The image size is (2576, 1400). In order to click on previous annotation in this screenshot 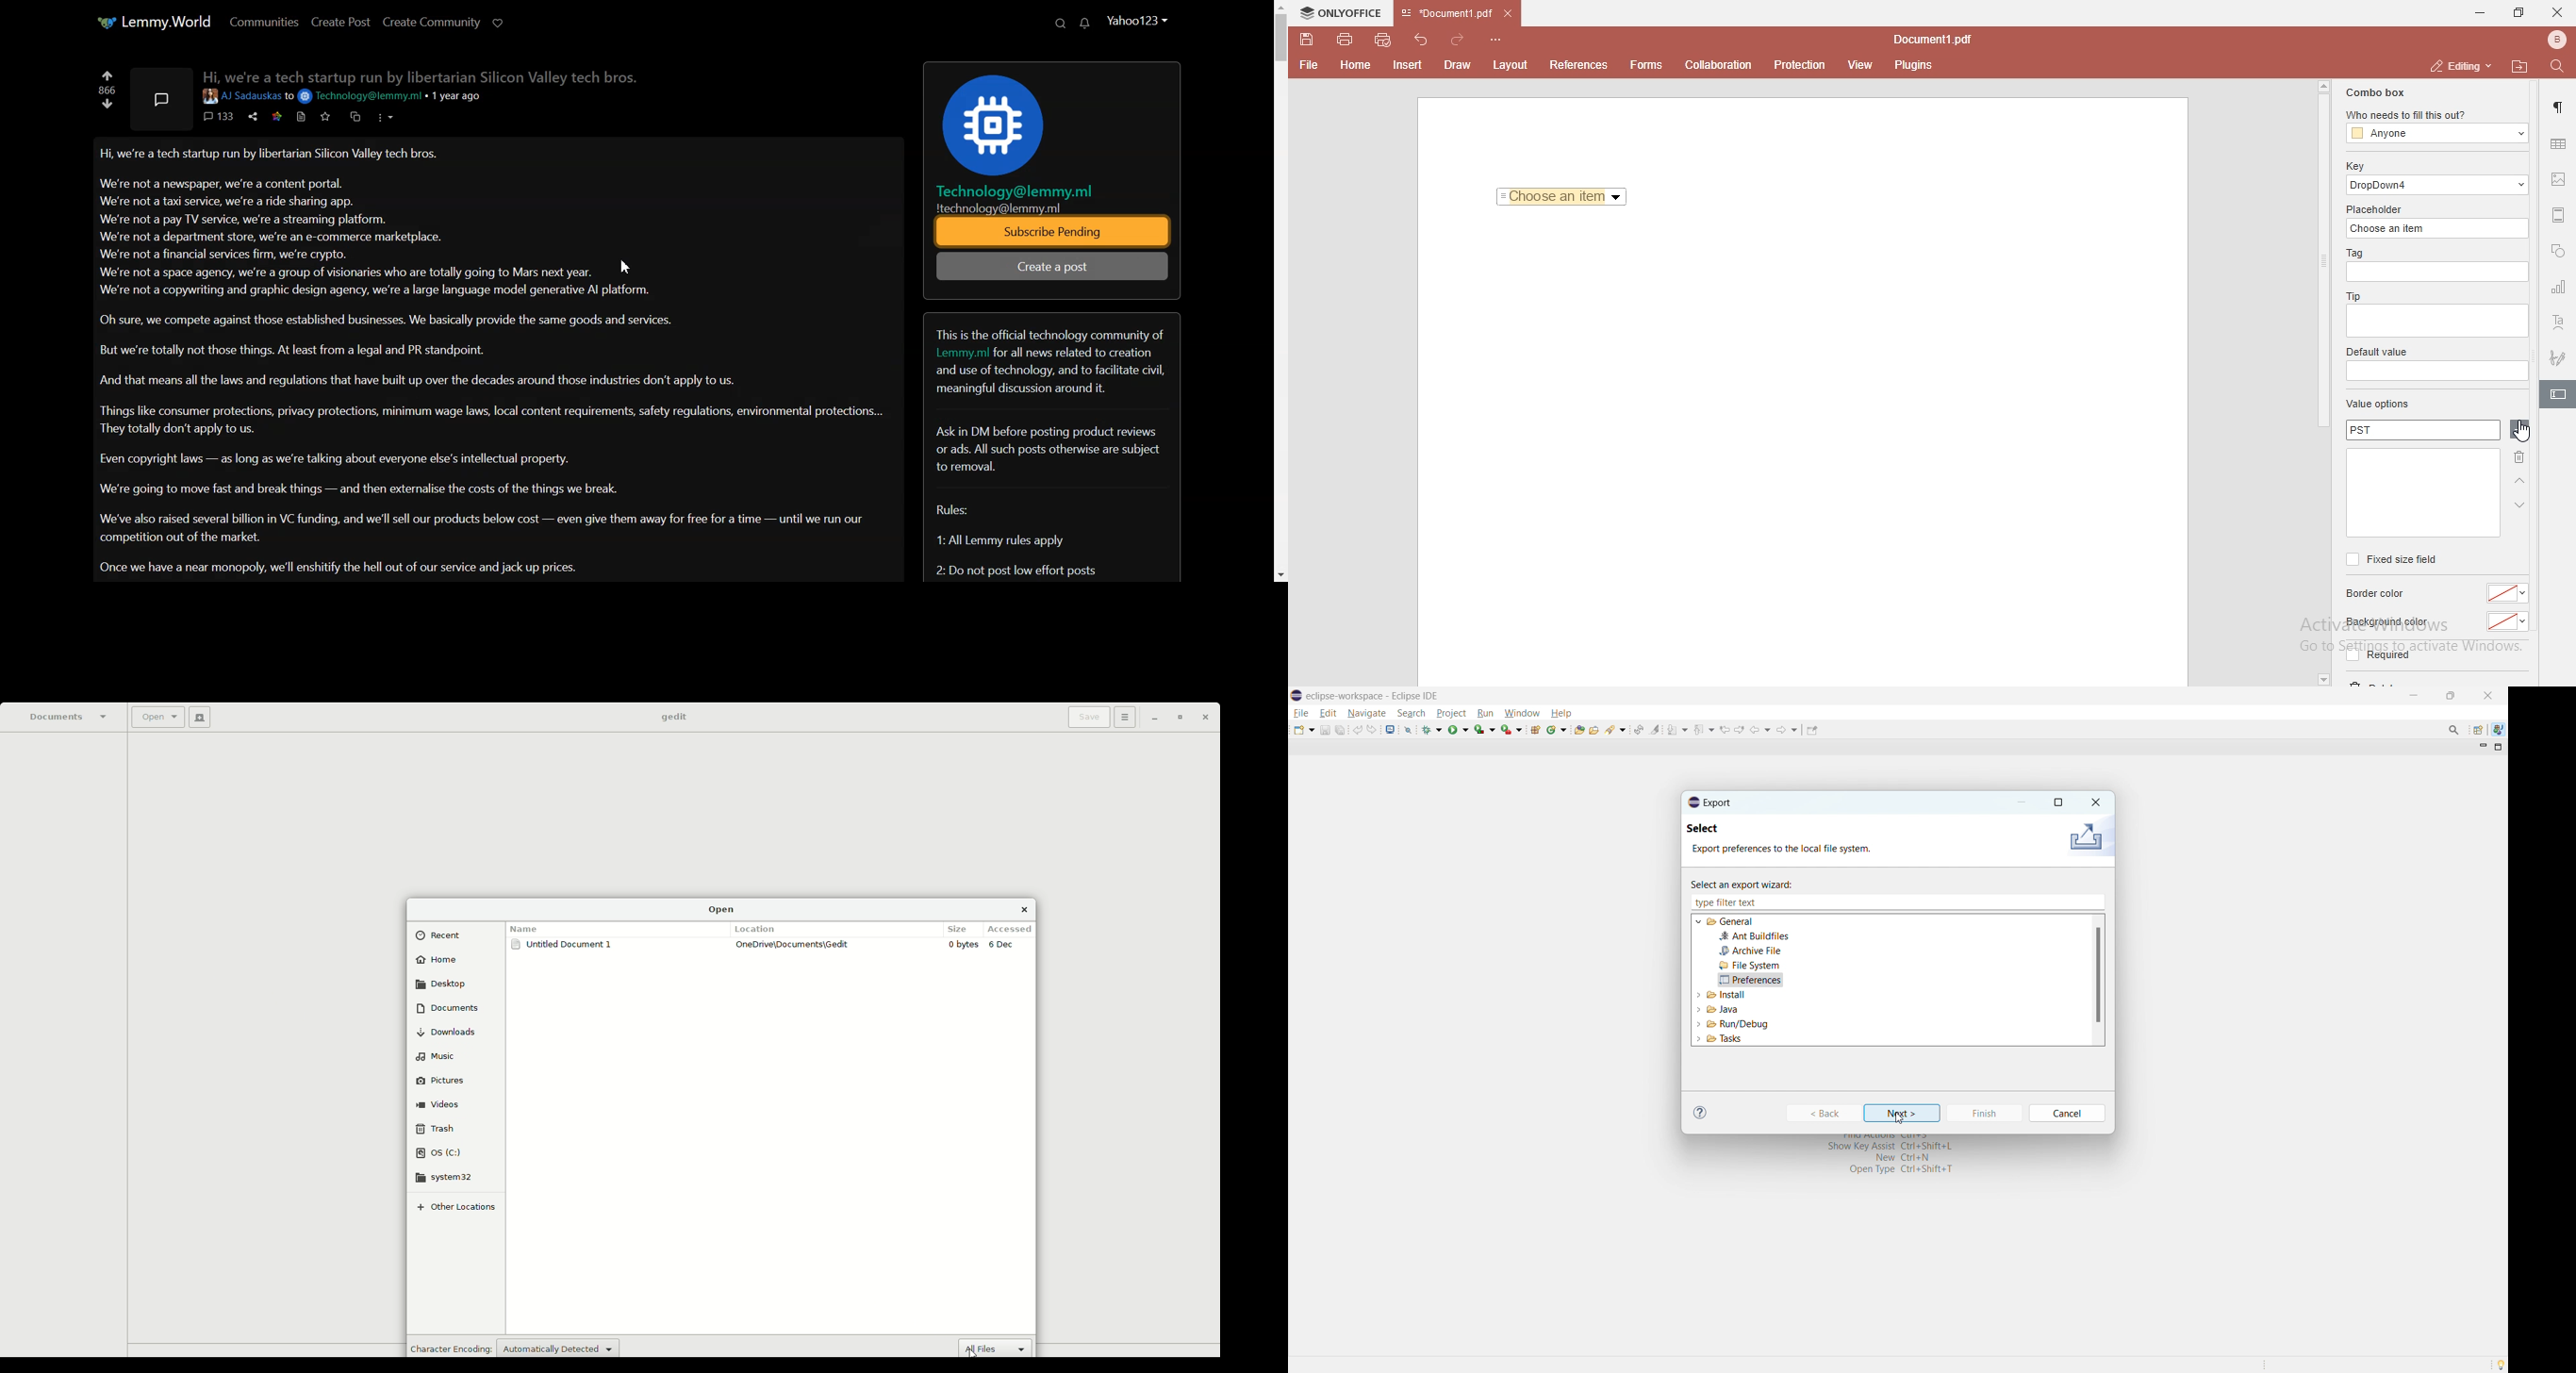, I will do `click(1704, 728)`.